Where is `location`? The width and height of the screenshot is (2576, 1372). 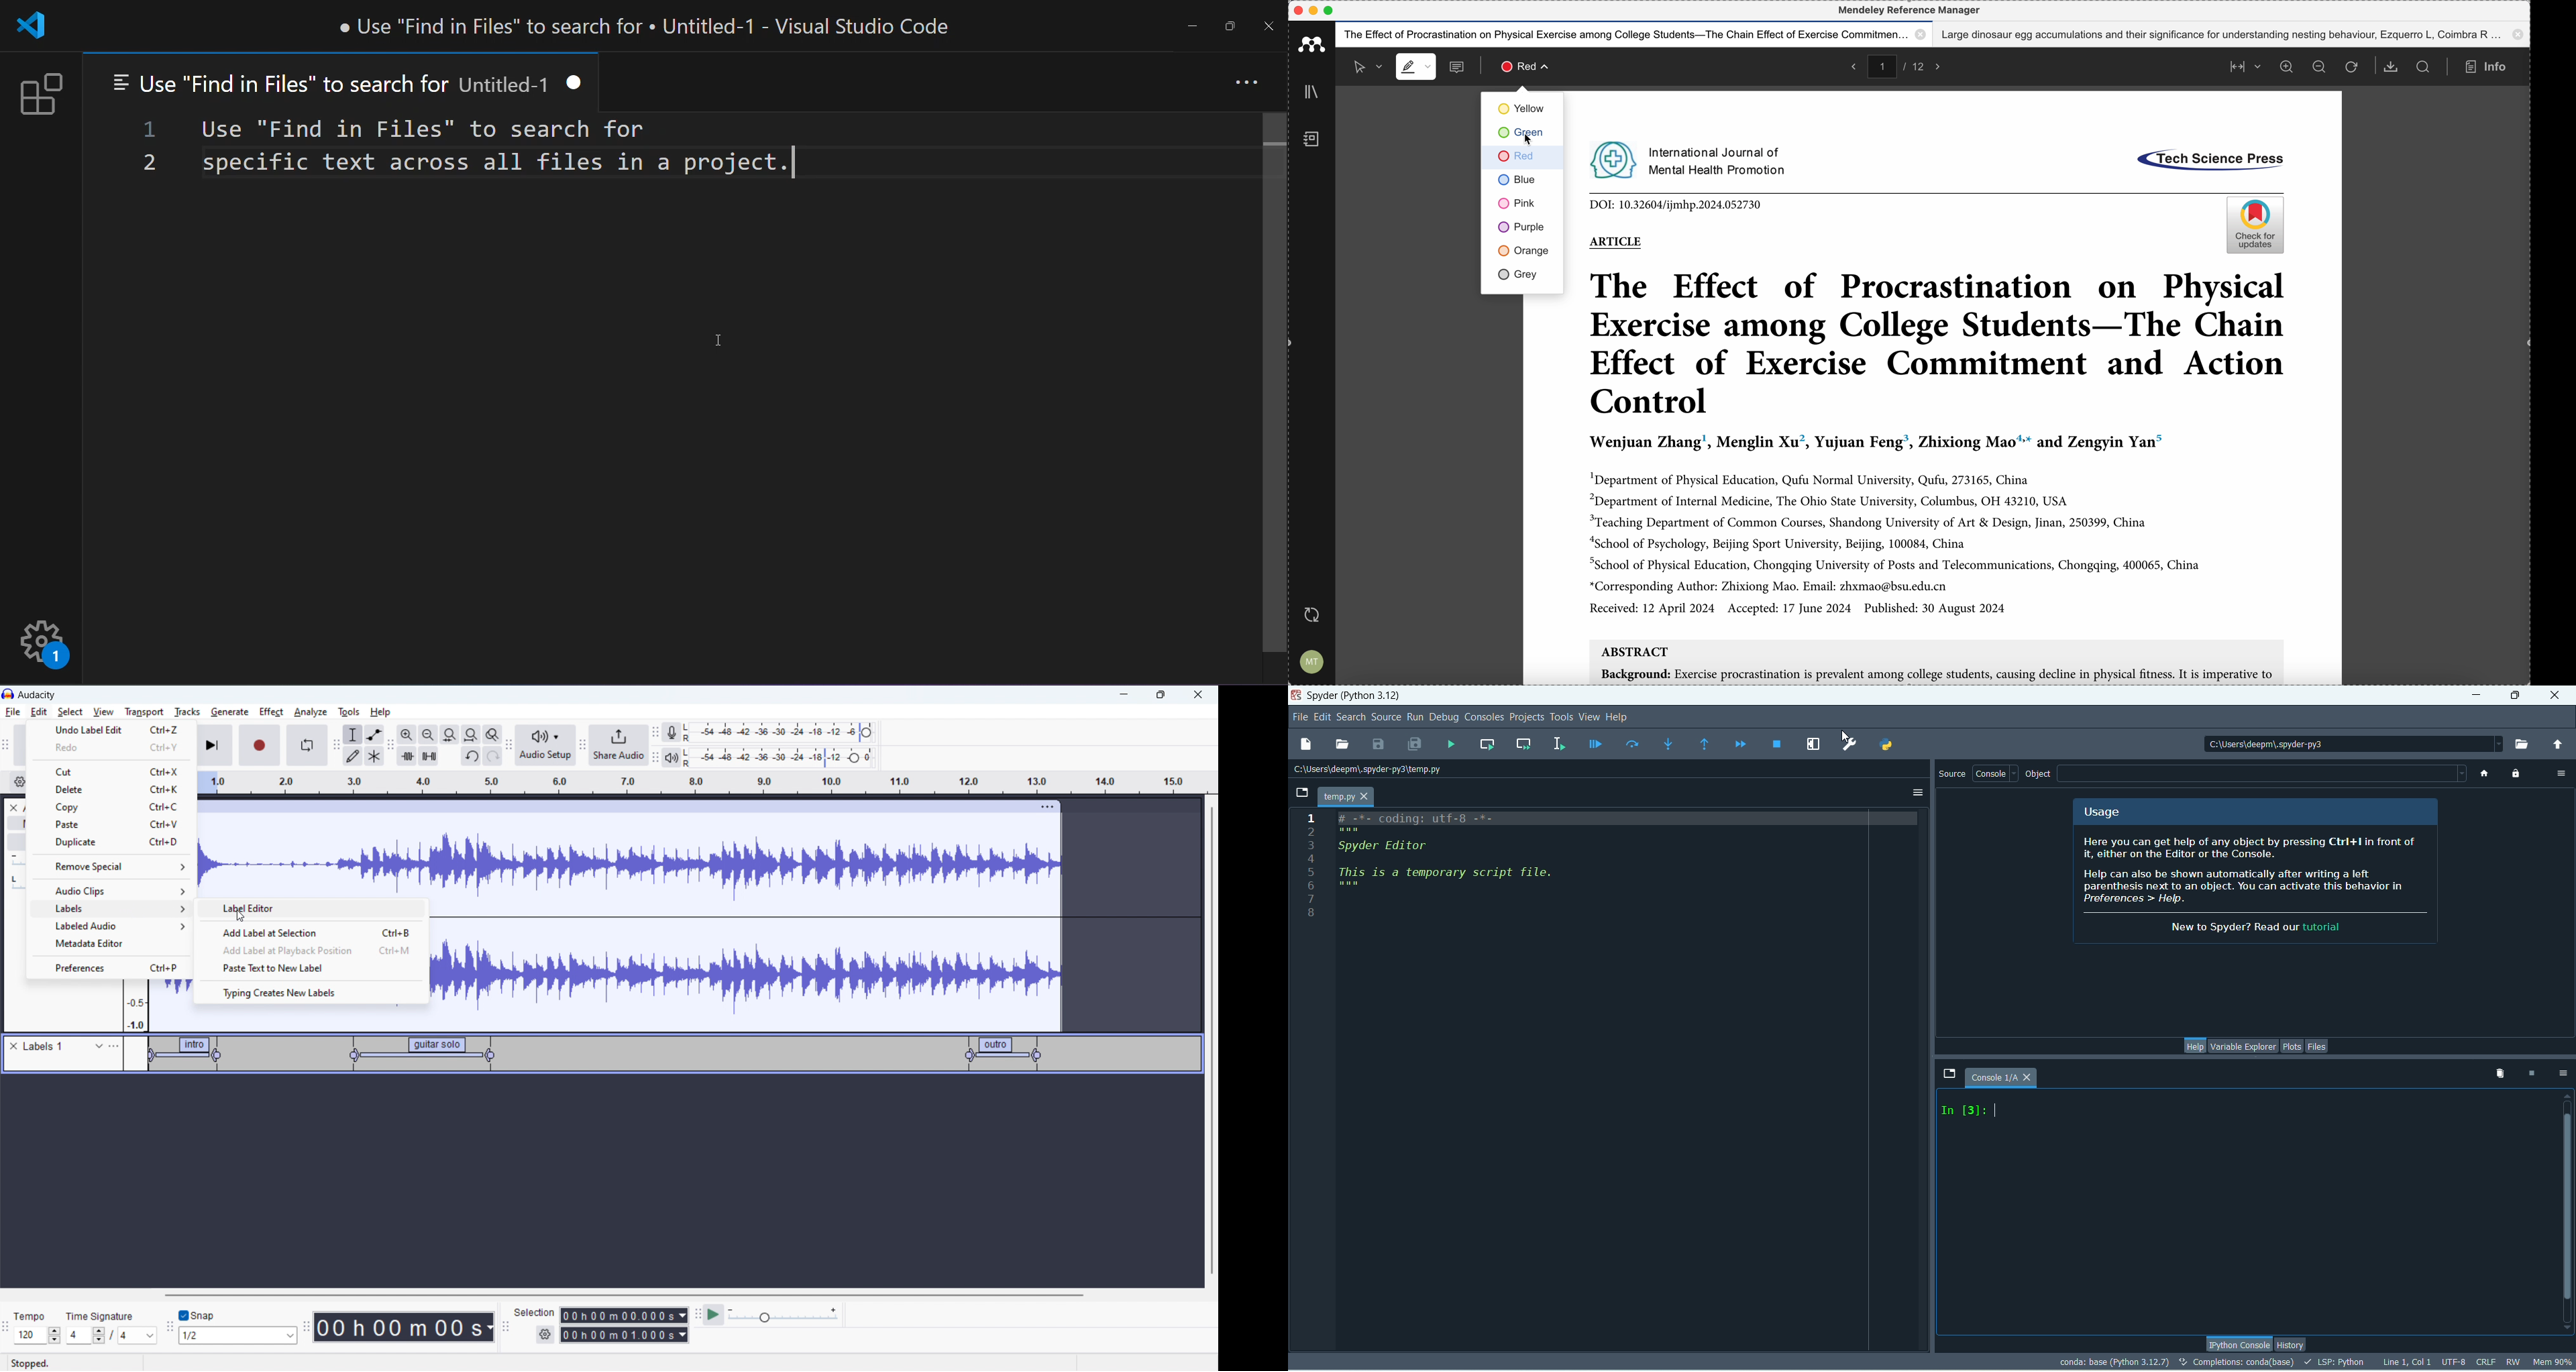 location is located at coordinates (2345, 743).